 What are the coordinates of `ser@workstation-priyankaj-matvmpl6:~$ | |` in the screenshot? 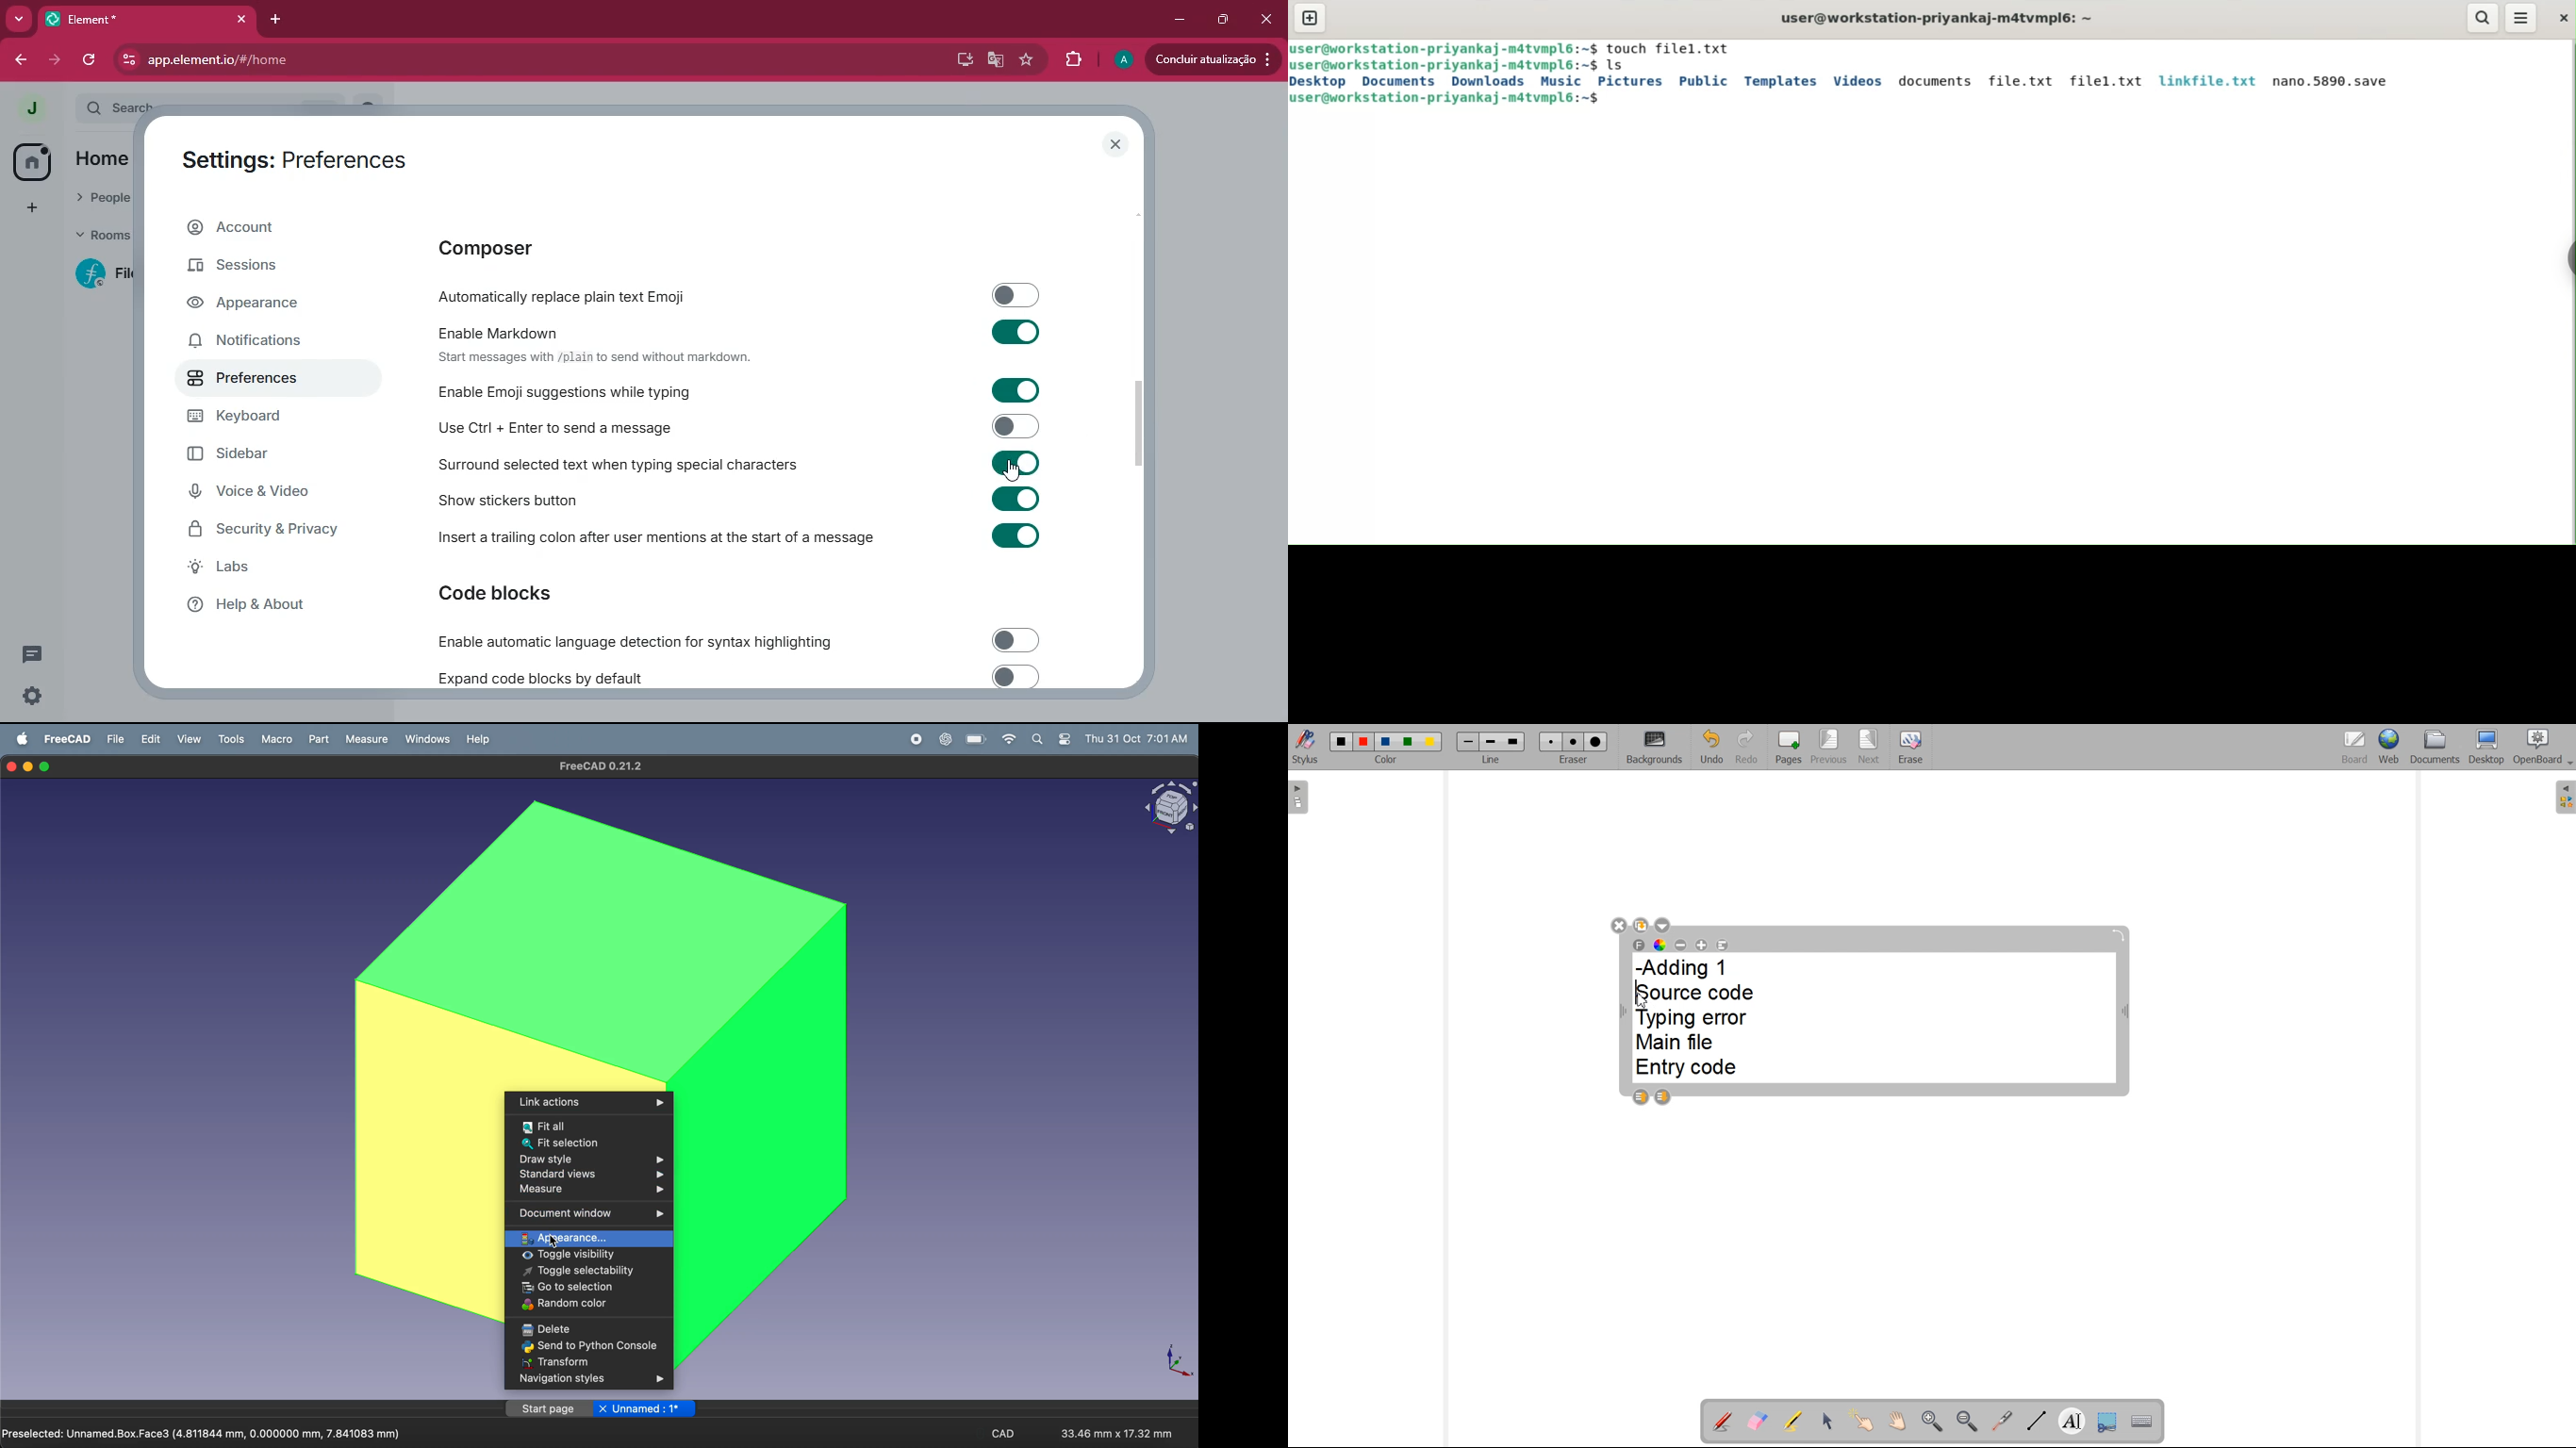 It's located at (1446, 65).